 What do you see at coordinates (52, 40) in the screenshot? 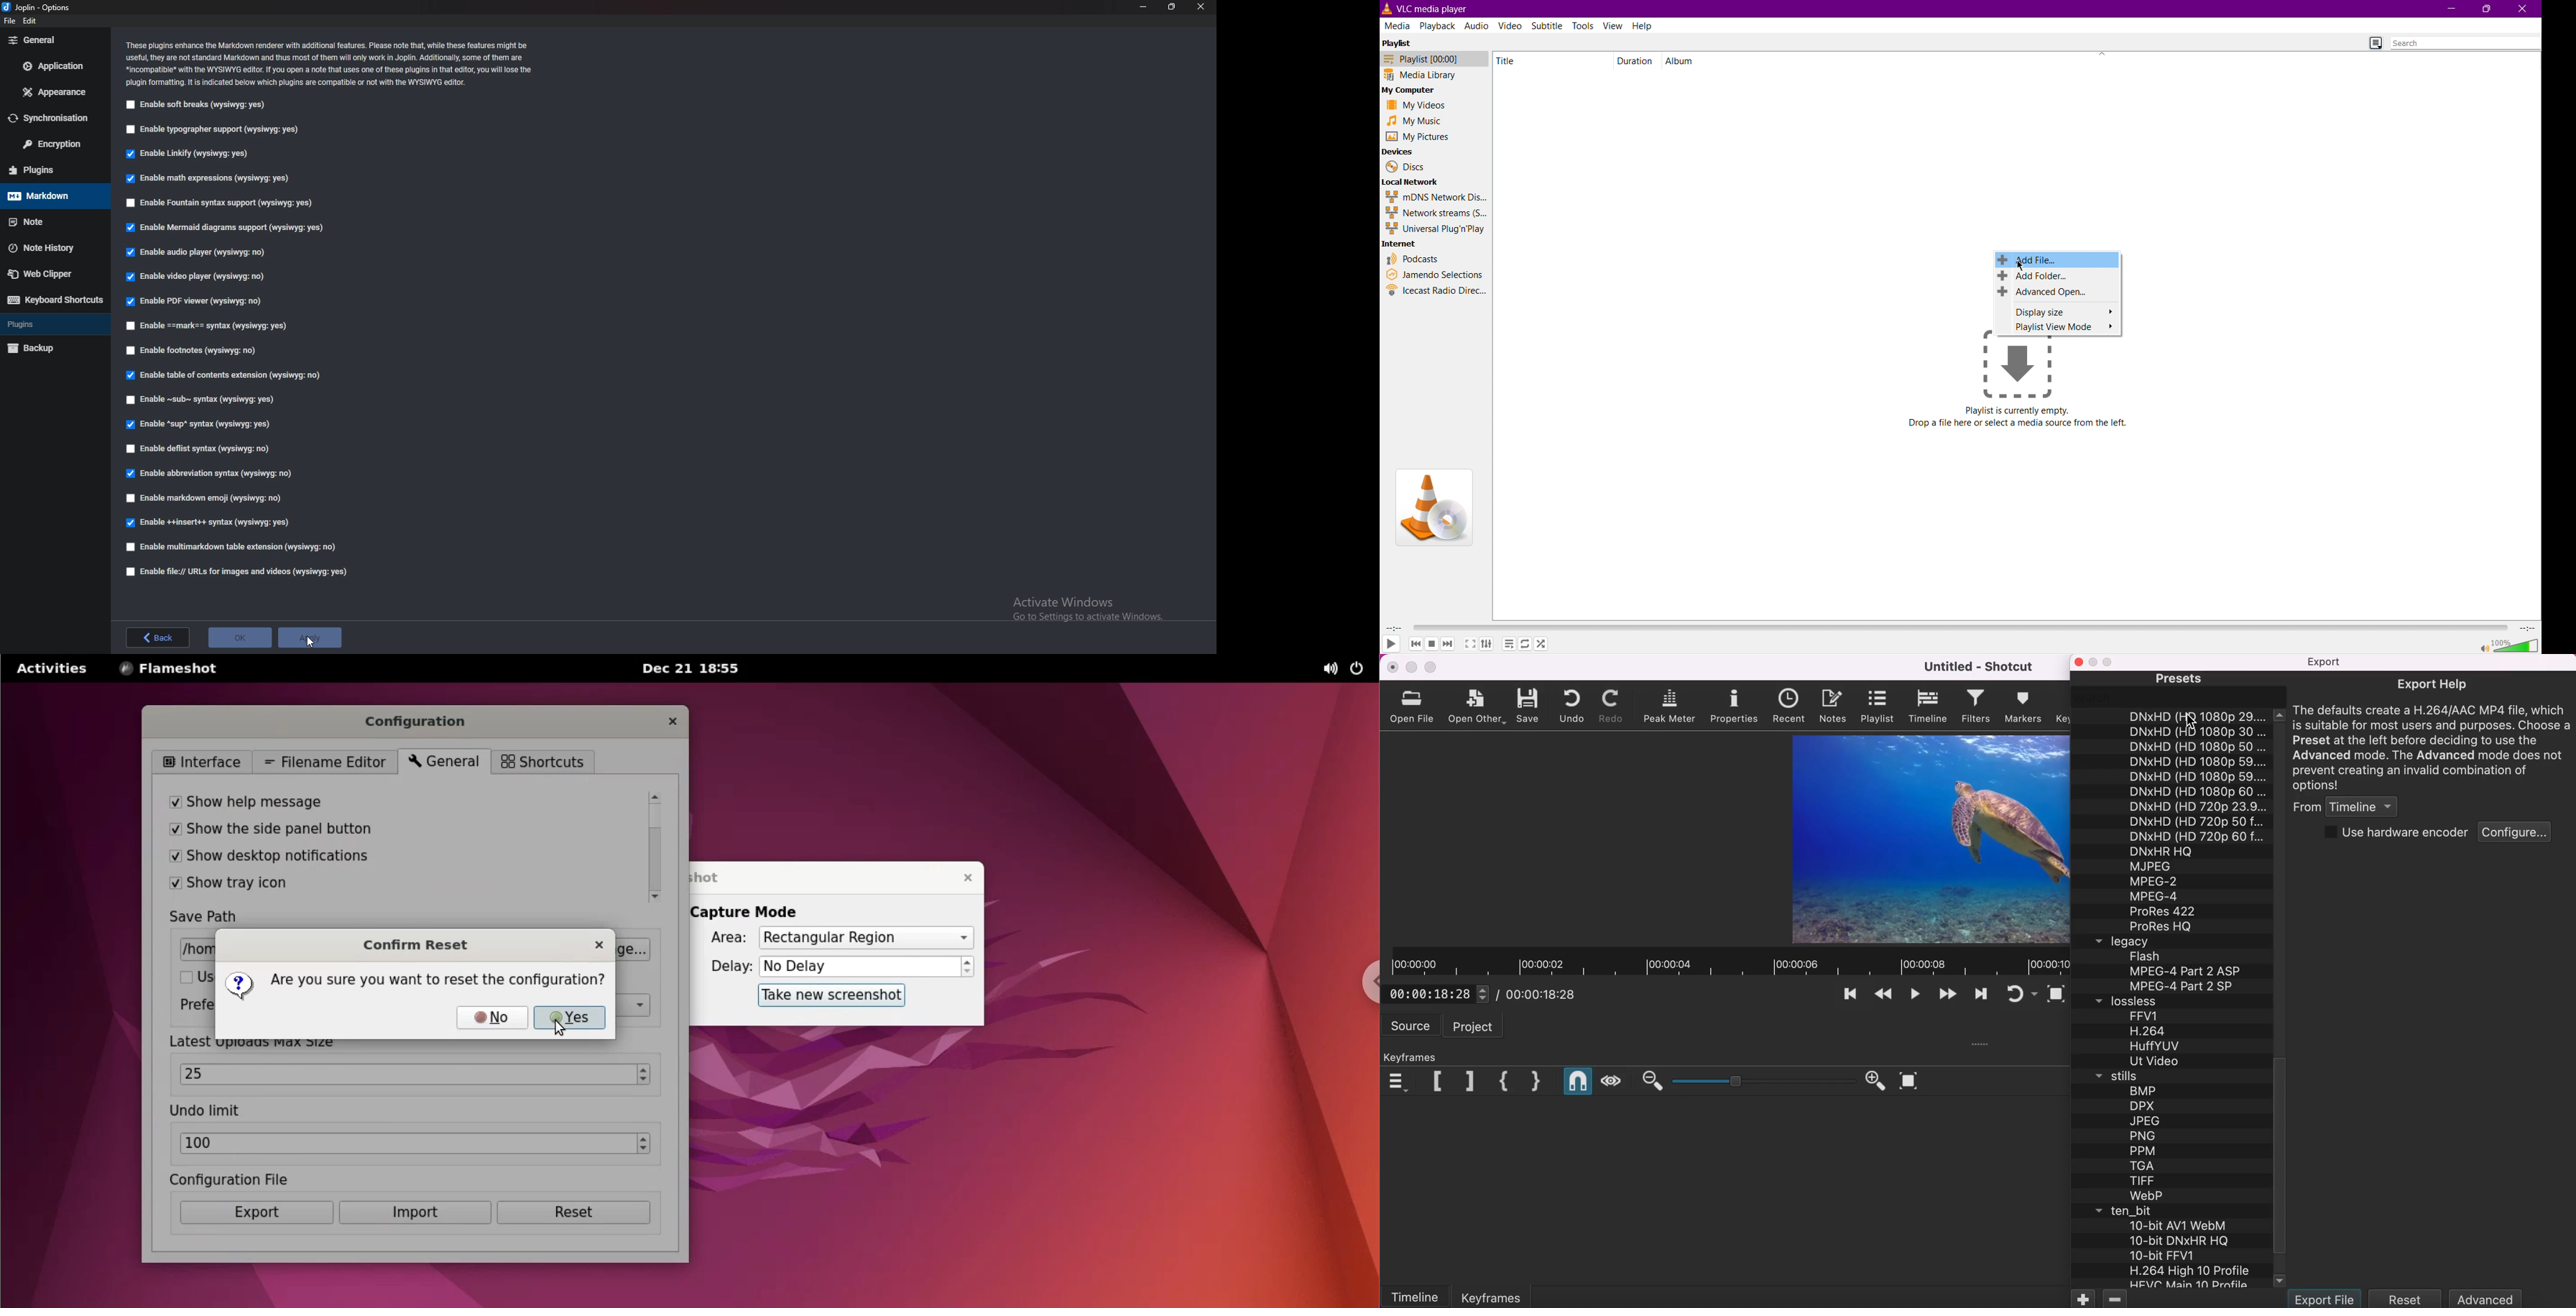
I see `General` at bounding box center [52, 40].